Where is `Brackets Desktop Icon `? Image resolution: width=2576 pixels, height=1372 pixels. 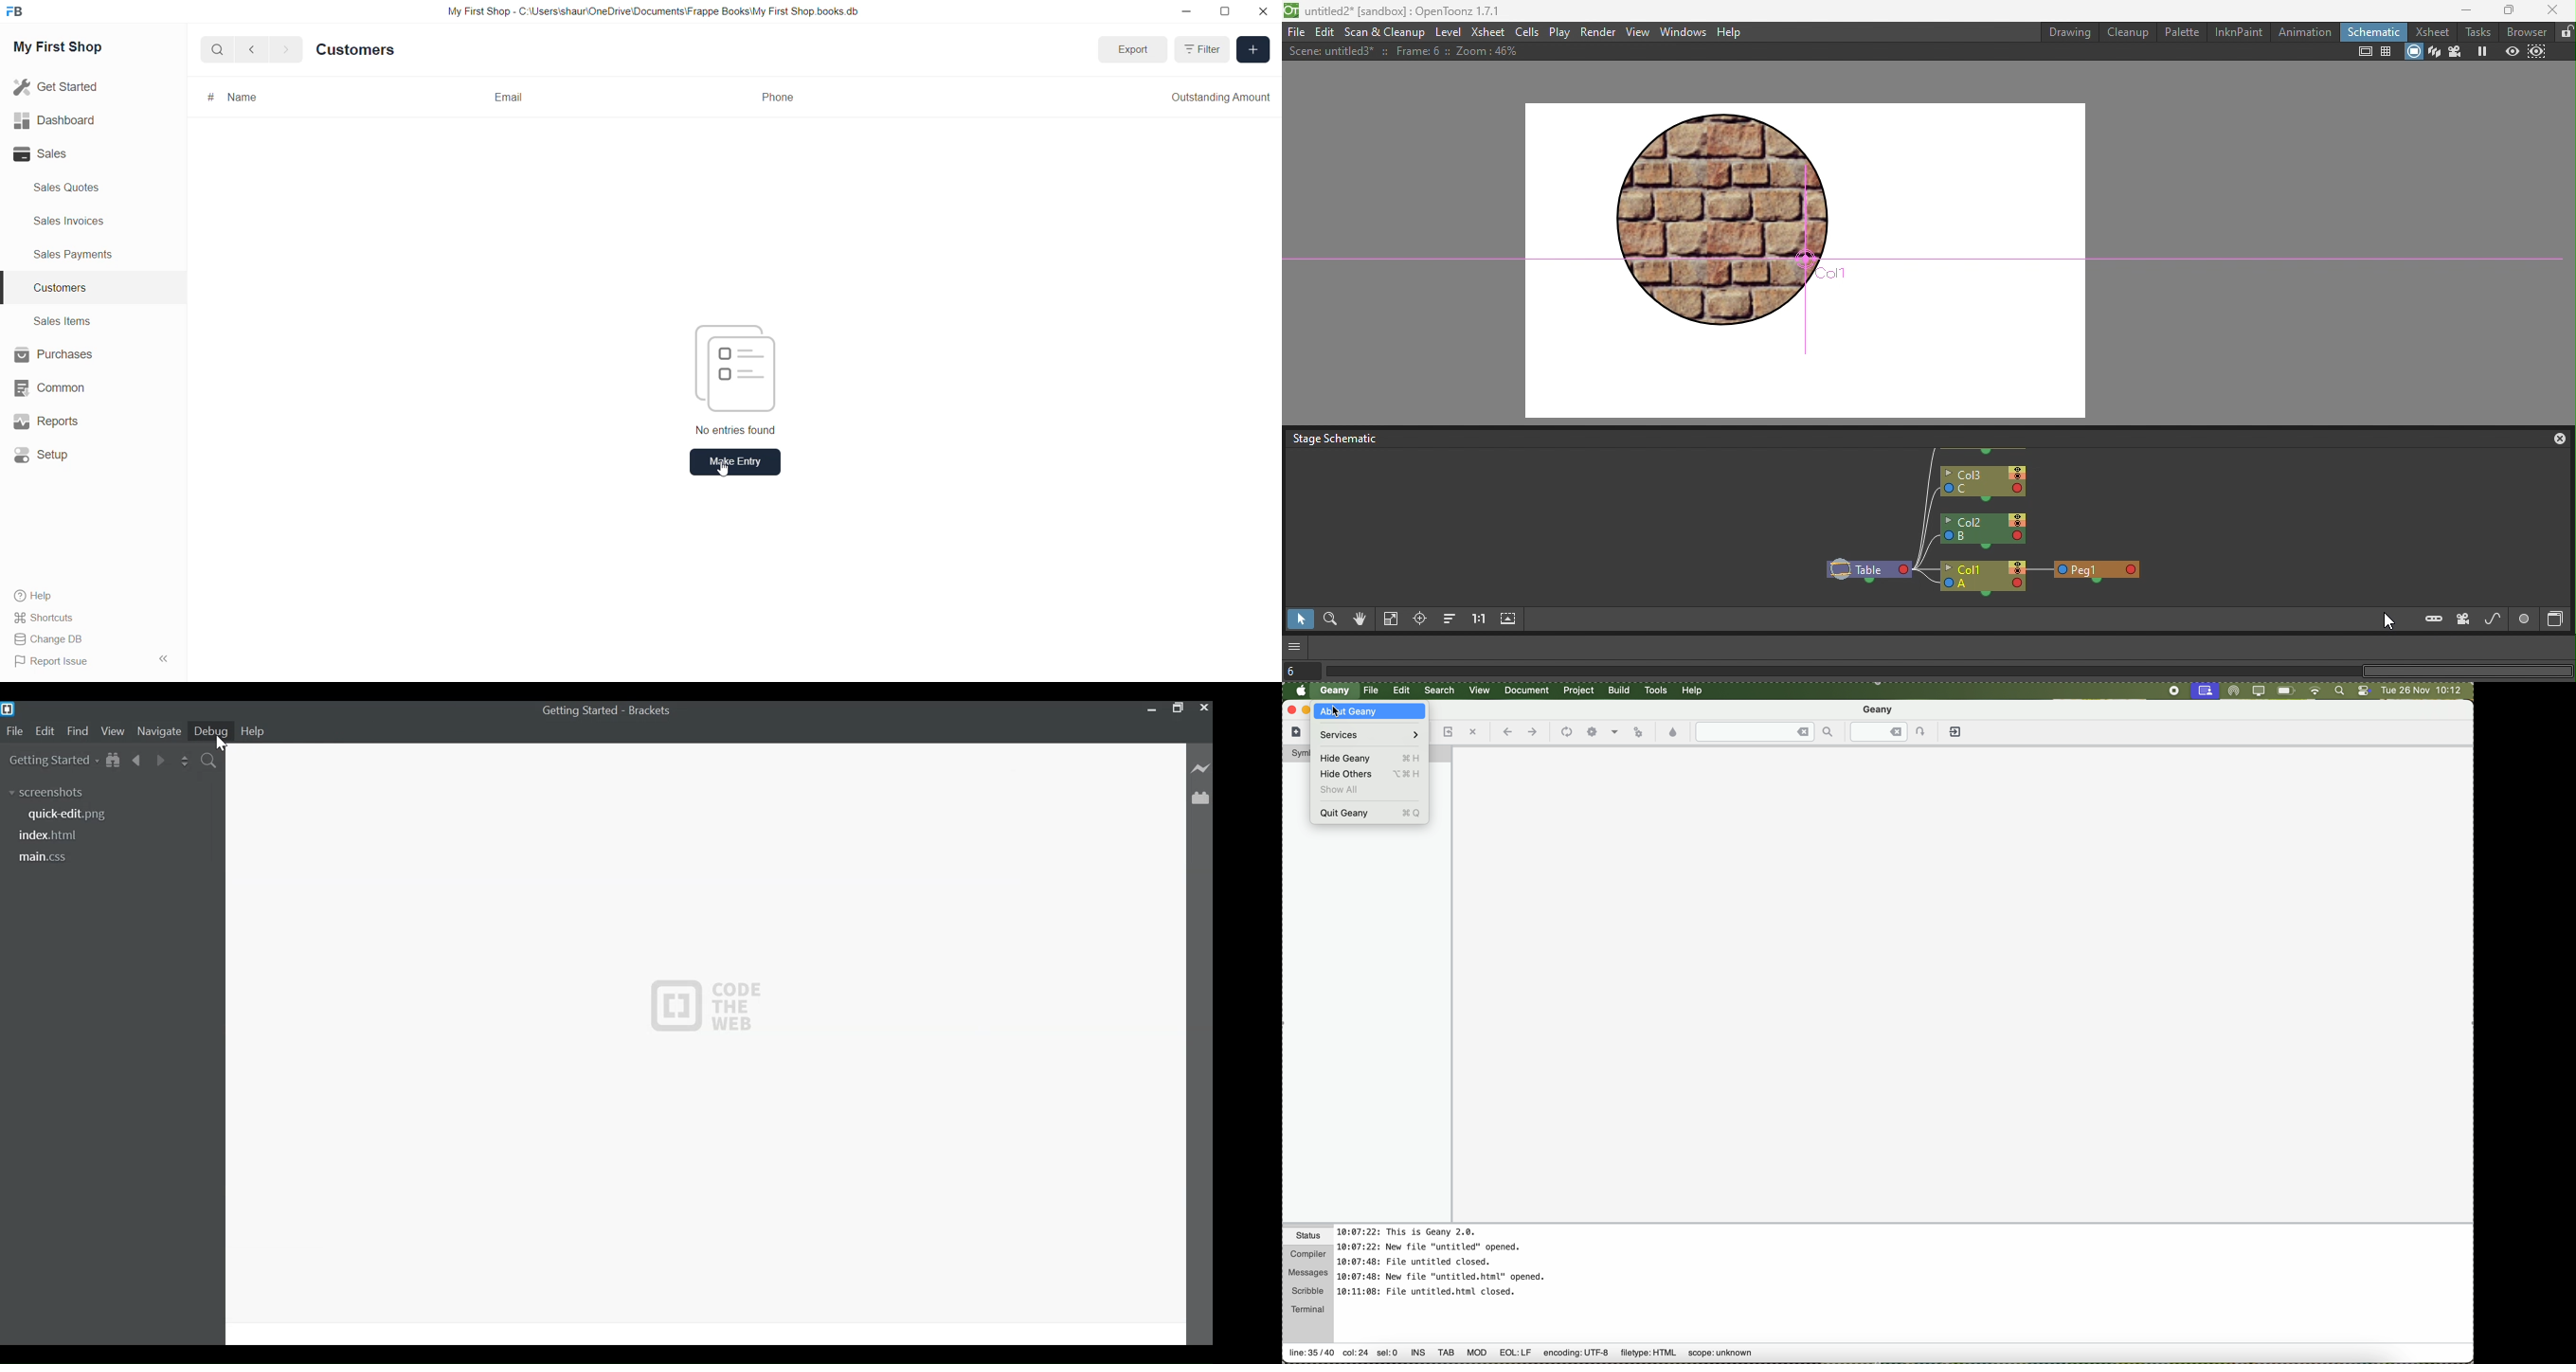
Brackets Desktop Icon  is located at coordinates (8, 709).